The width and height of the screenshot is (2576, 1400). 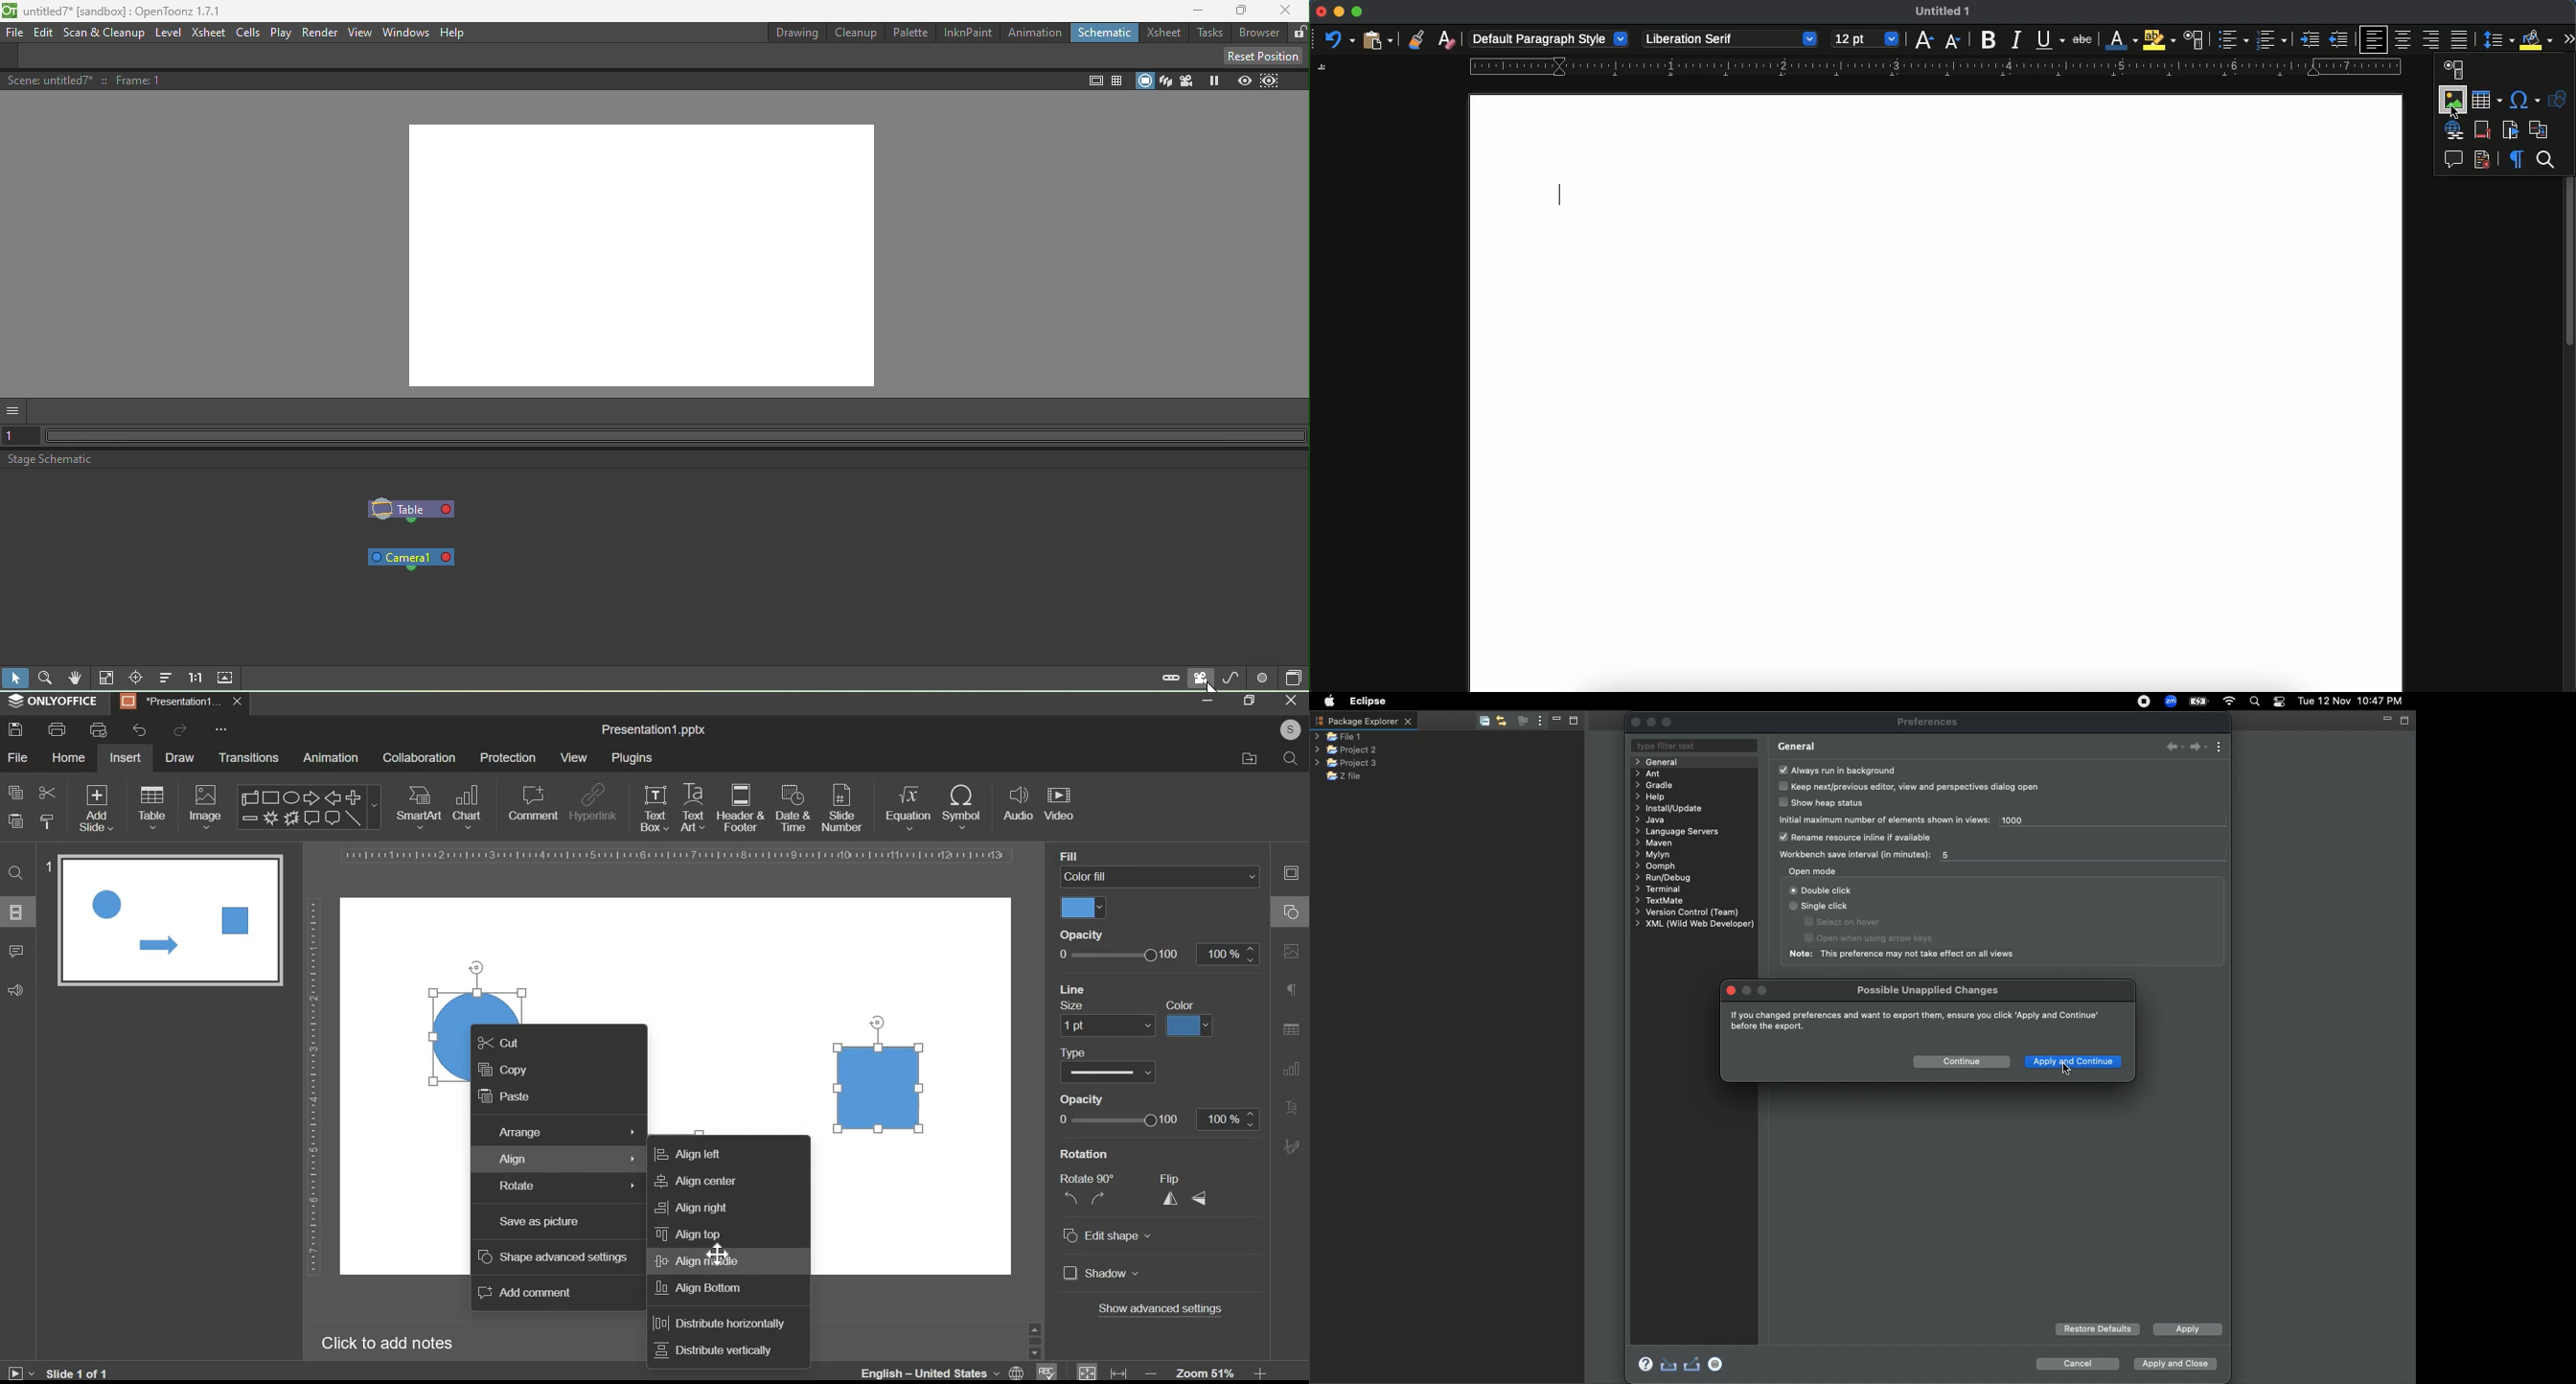 What do you see at coordinates (1177, 1178) in the screenshot?
I see `flip` at bounding box center [1177, 1178].